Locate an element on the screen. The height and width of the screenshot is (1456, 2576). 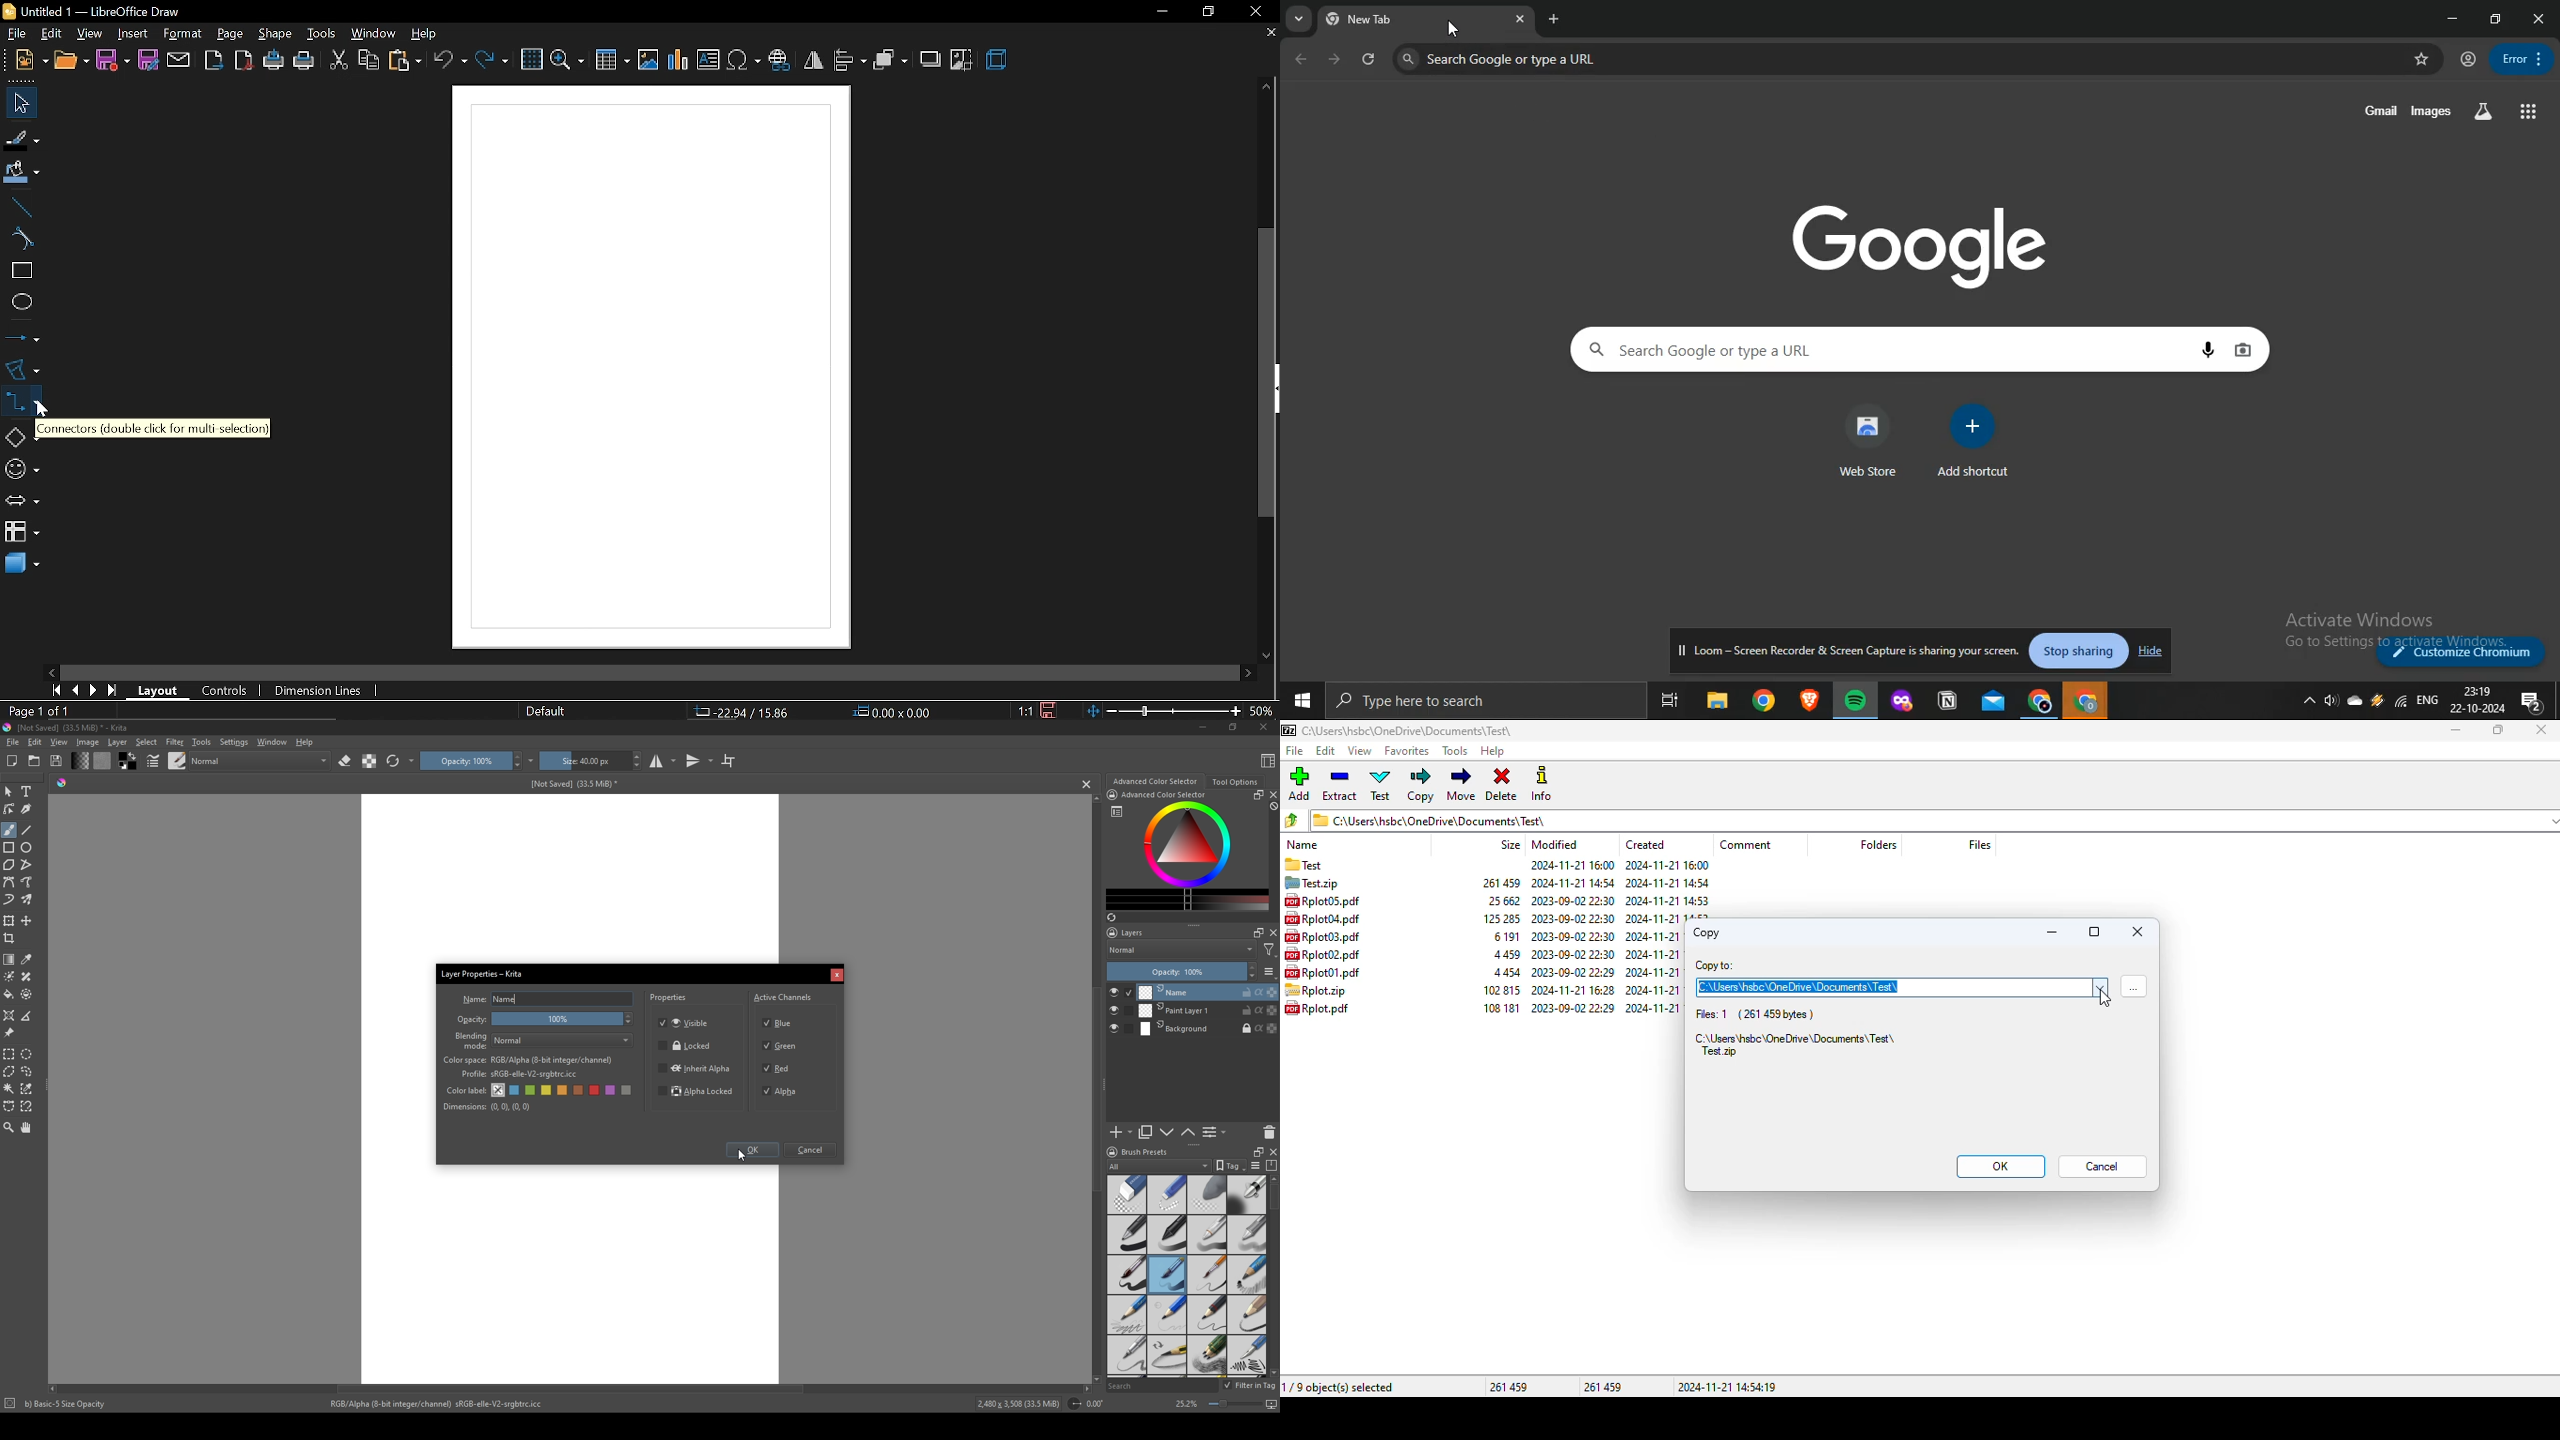
Stop sharing is located at coordinates (2081, 653).